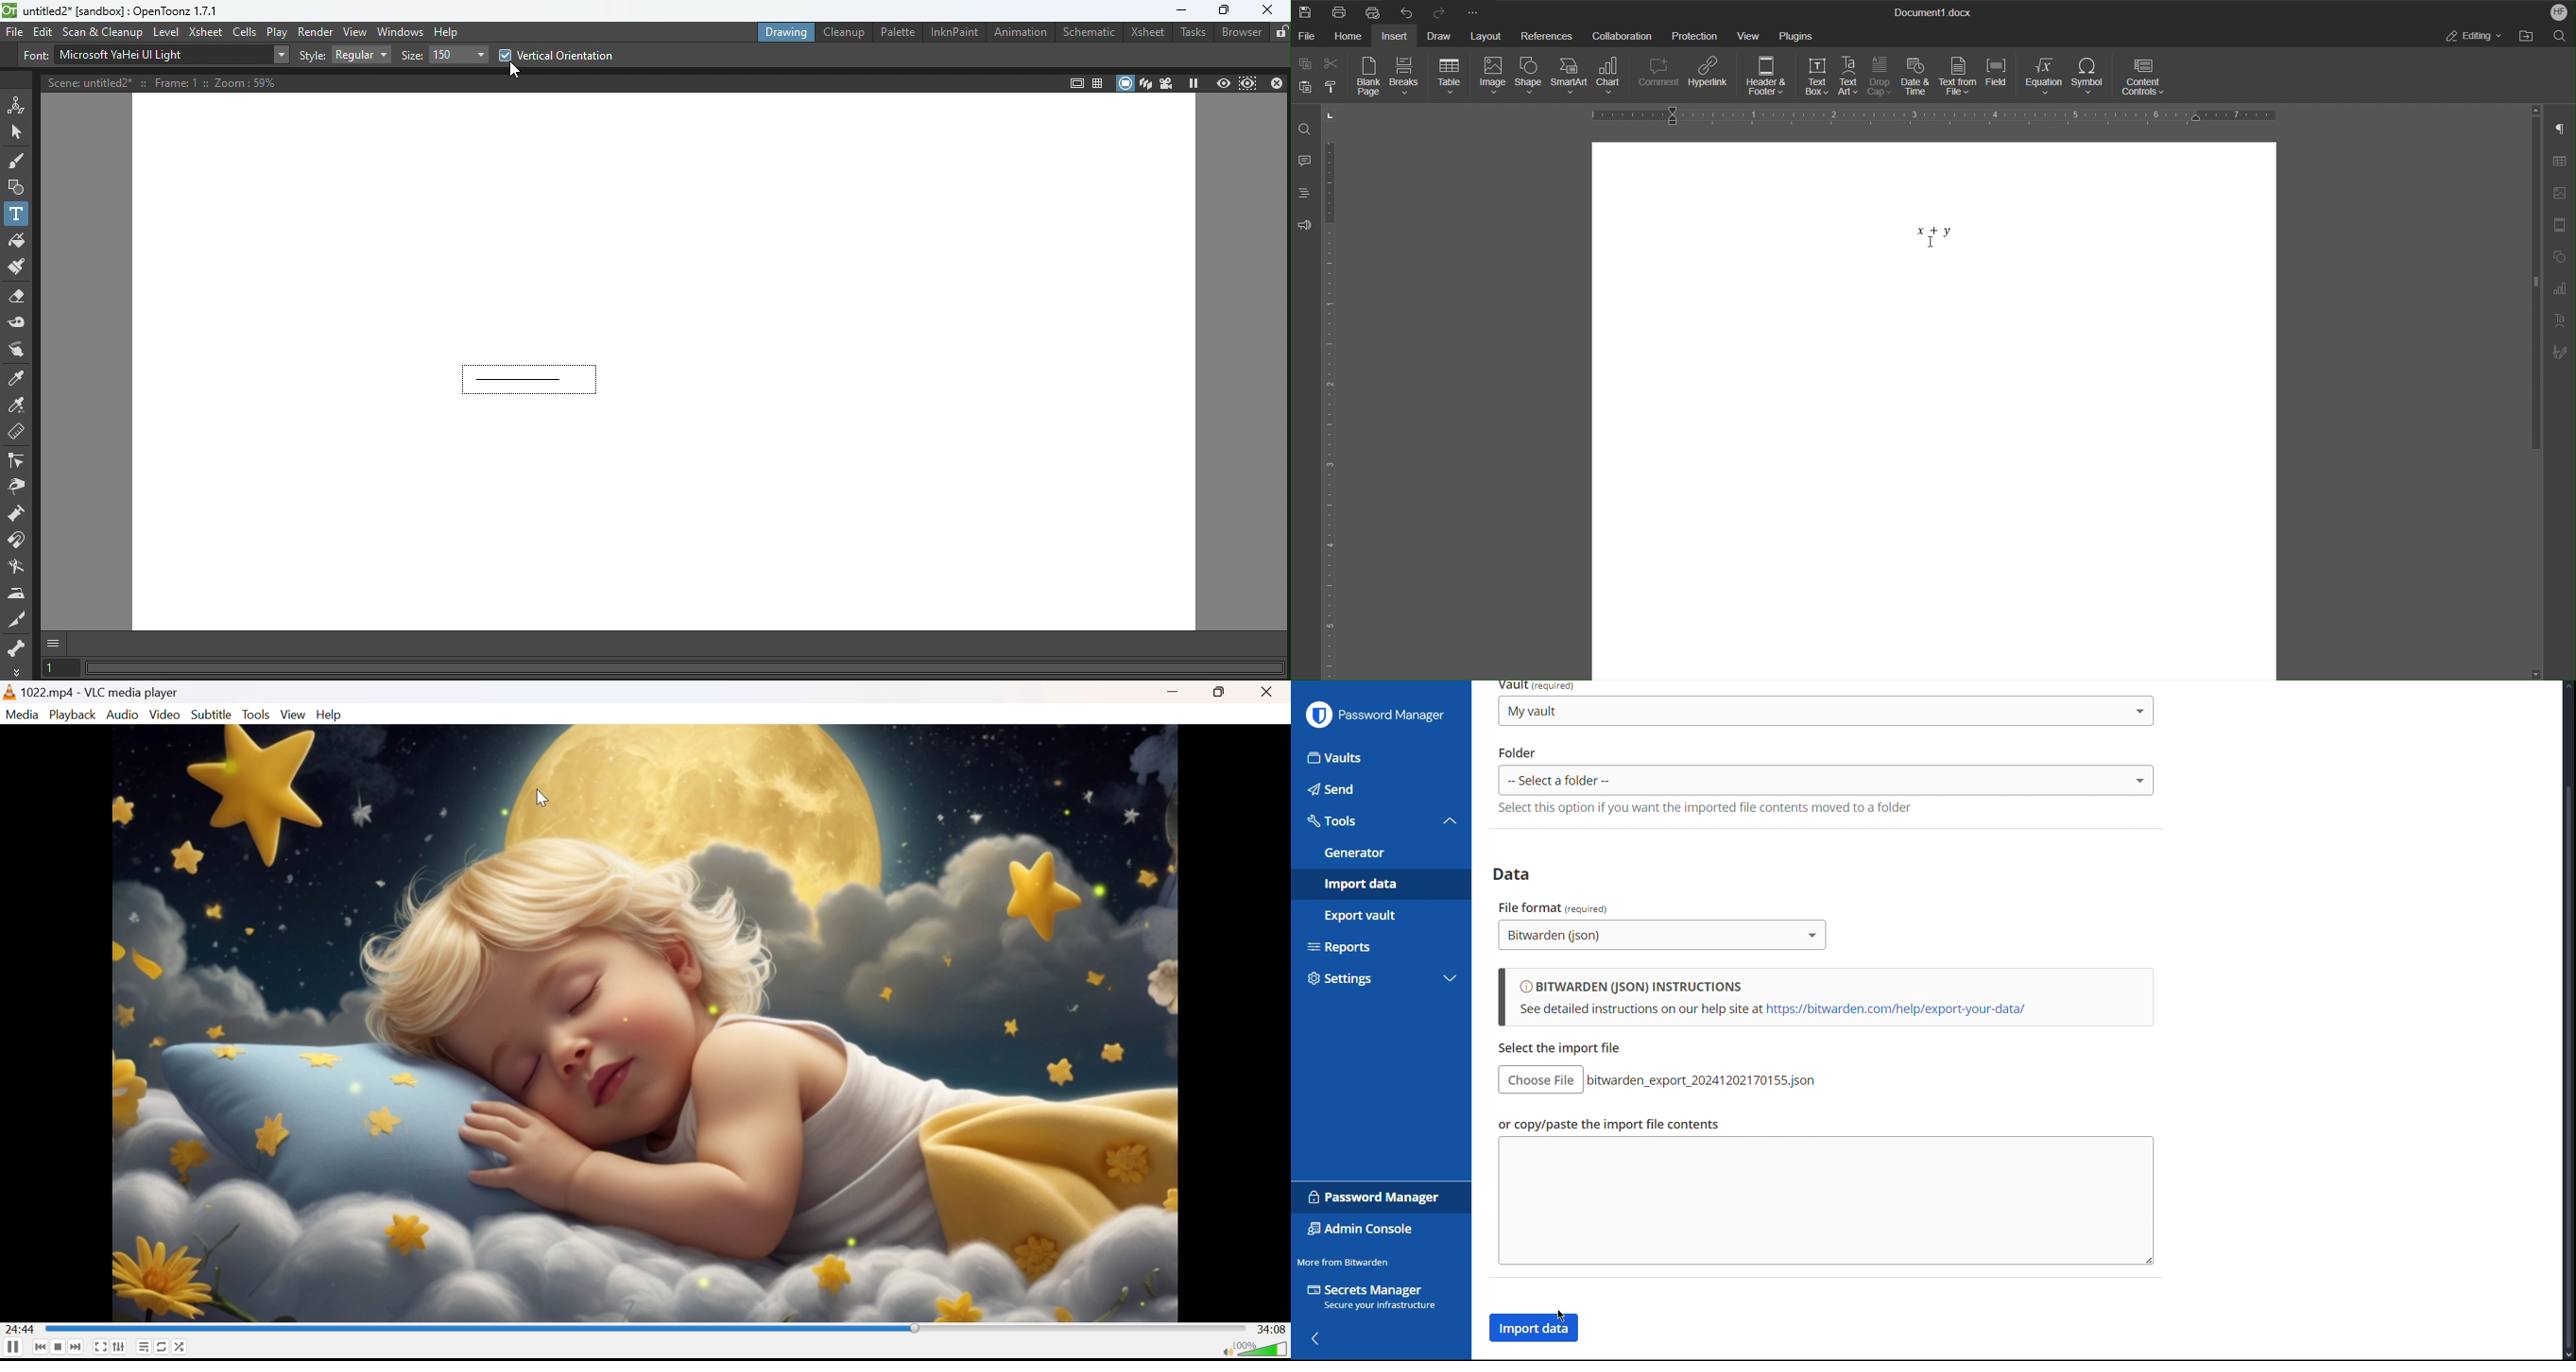 Image resolution: width=2576 pixels, height=1372 pixels. What do you see at coordinates (2530, 37) in the screenshot?
I see `Open File Location` at bounding box center [2530, 37].